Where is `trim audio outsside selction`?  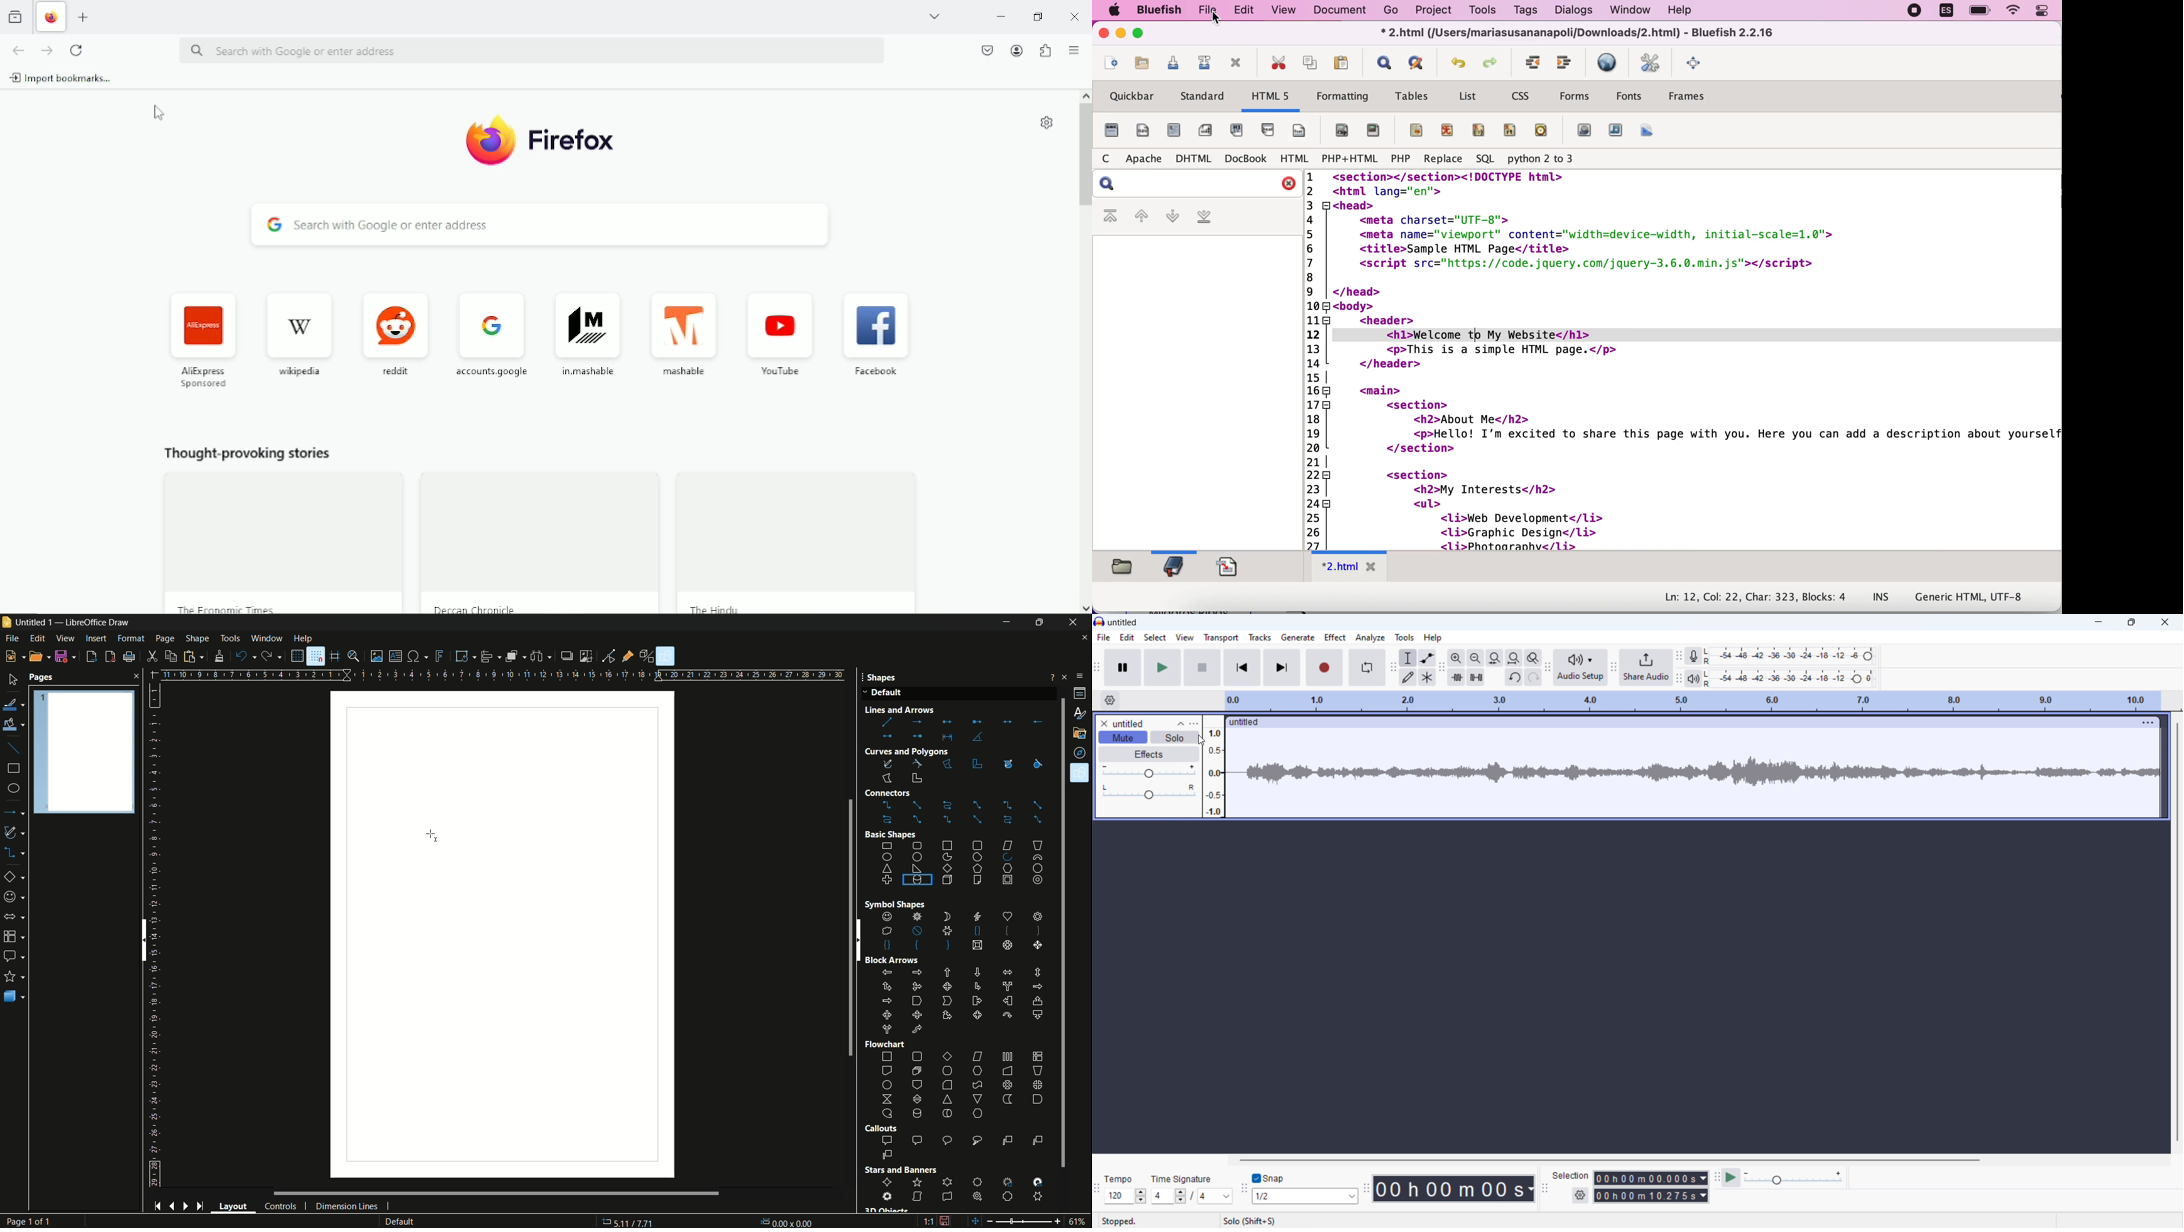
trim audio outsside selction is located at coordinates (1456, 677).